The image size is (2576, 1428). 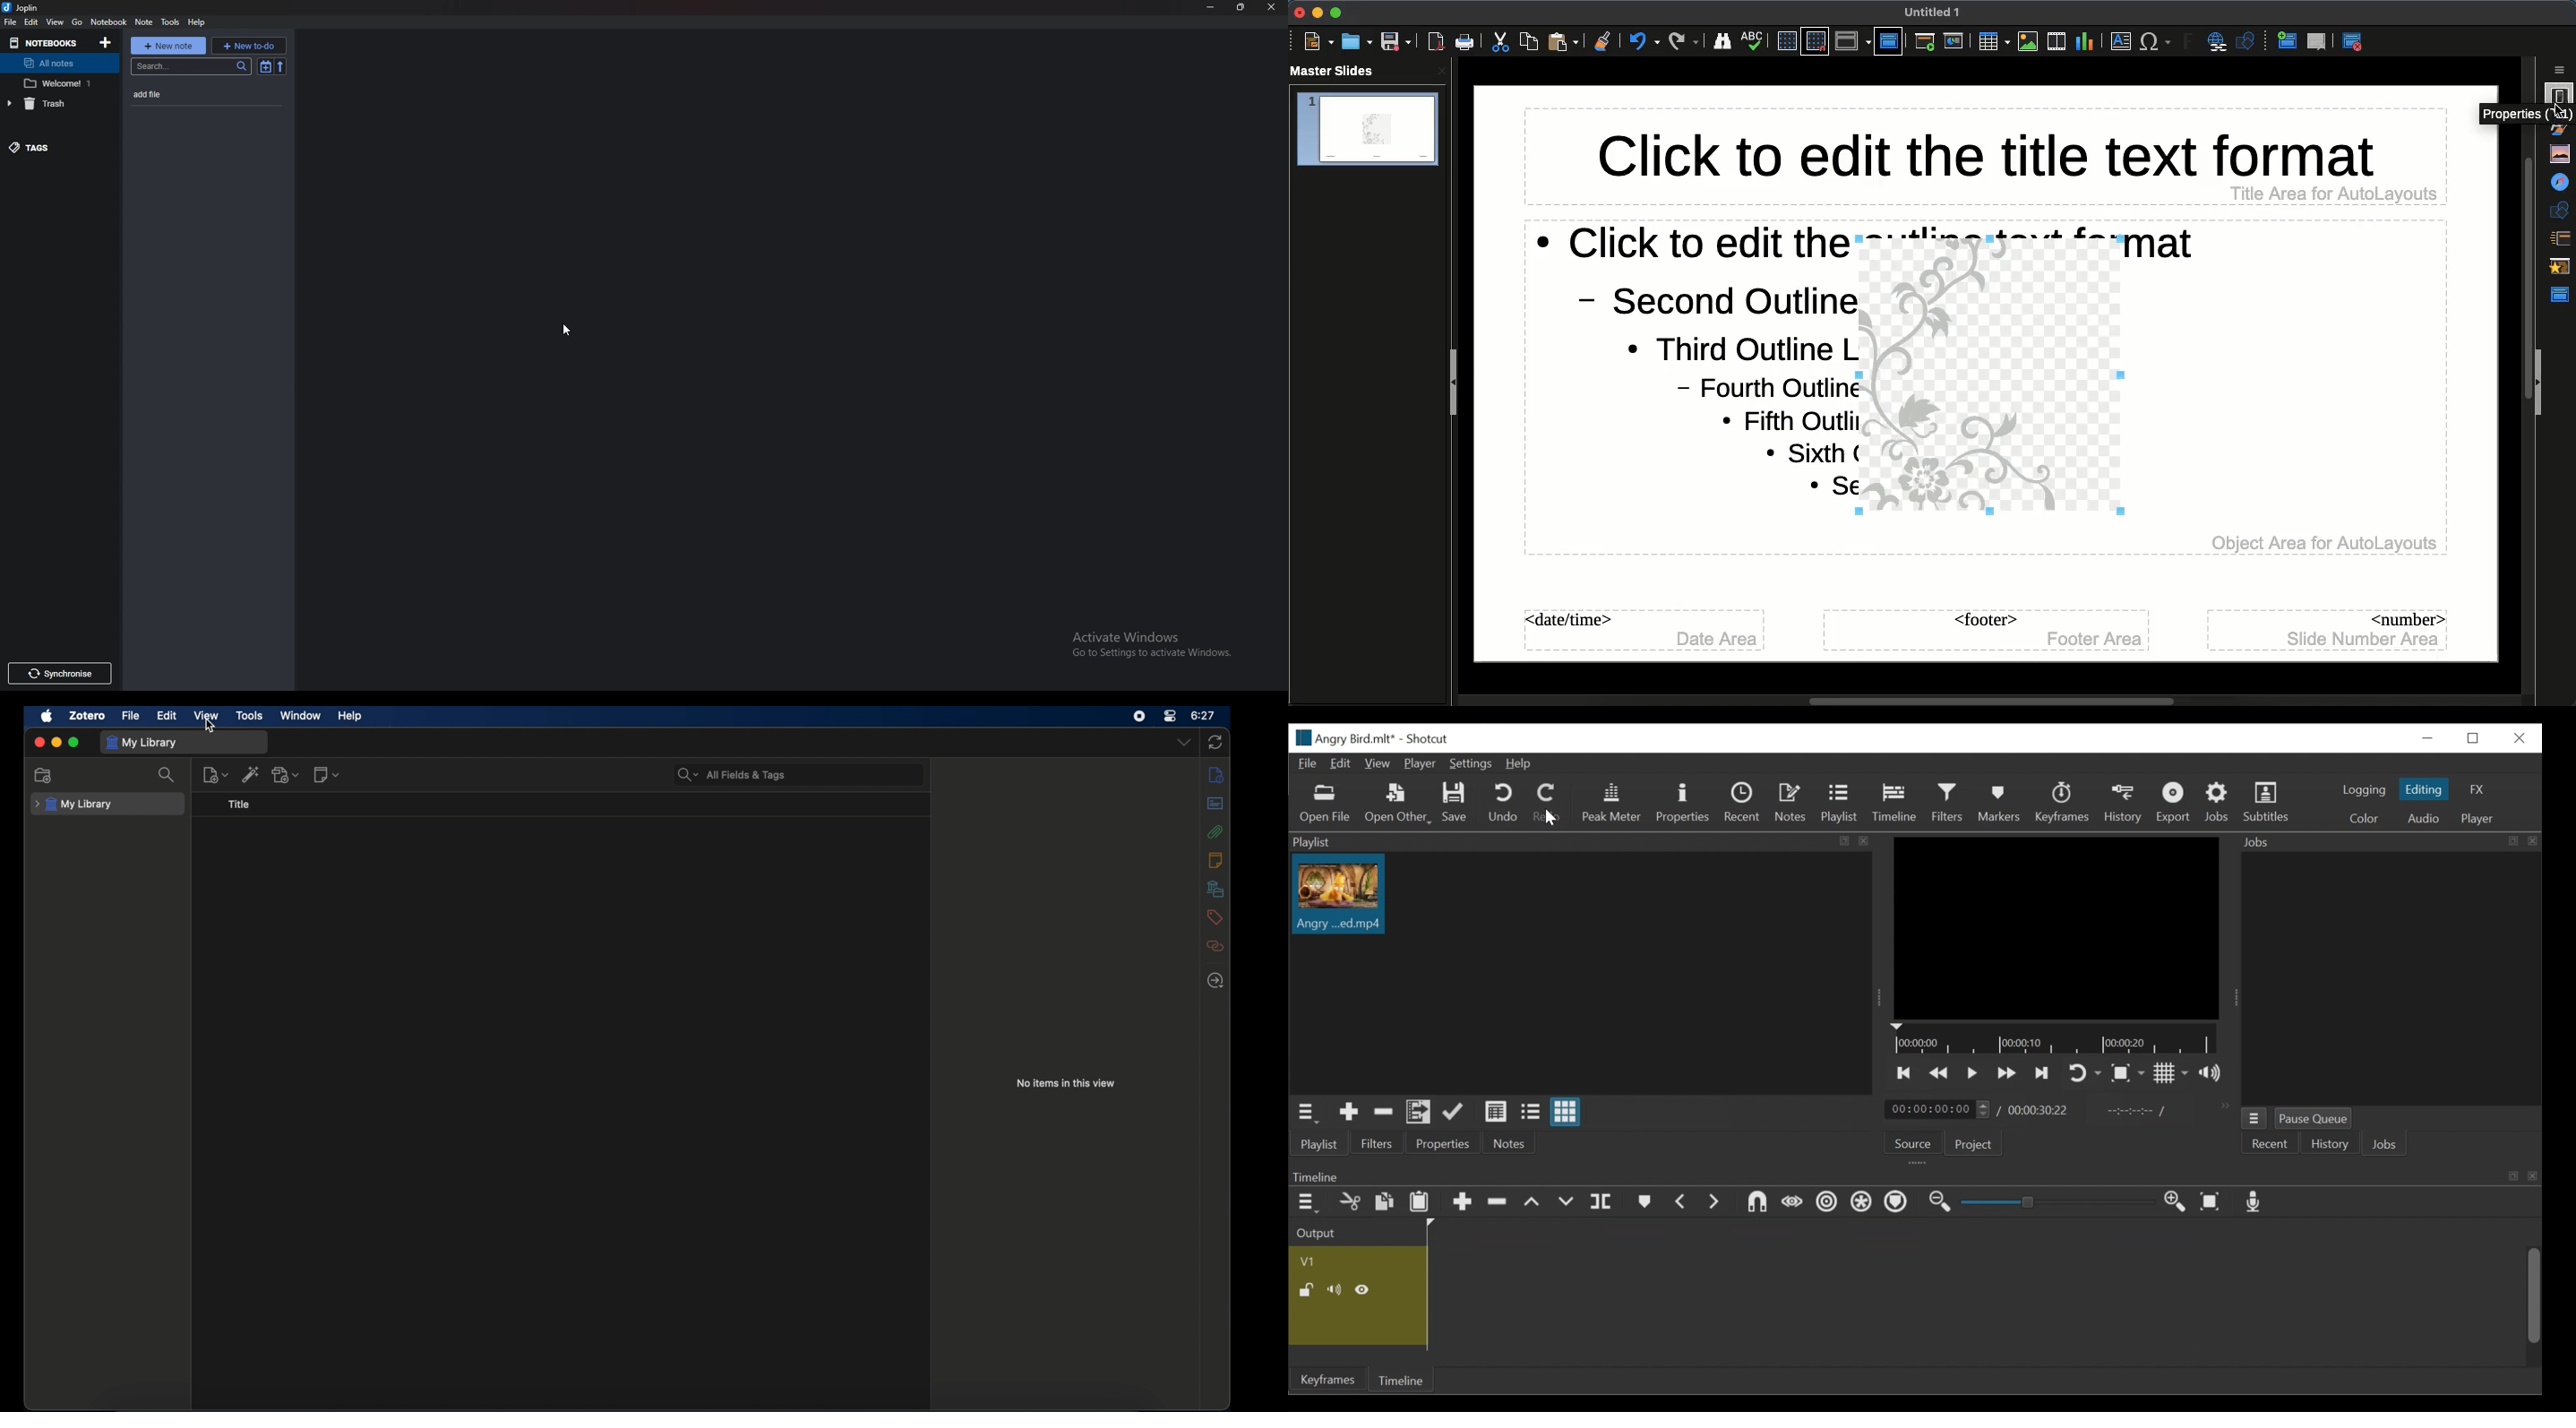 I want to click on Display grid, so click(x=1785, y=40).